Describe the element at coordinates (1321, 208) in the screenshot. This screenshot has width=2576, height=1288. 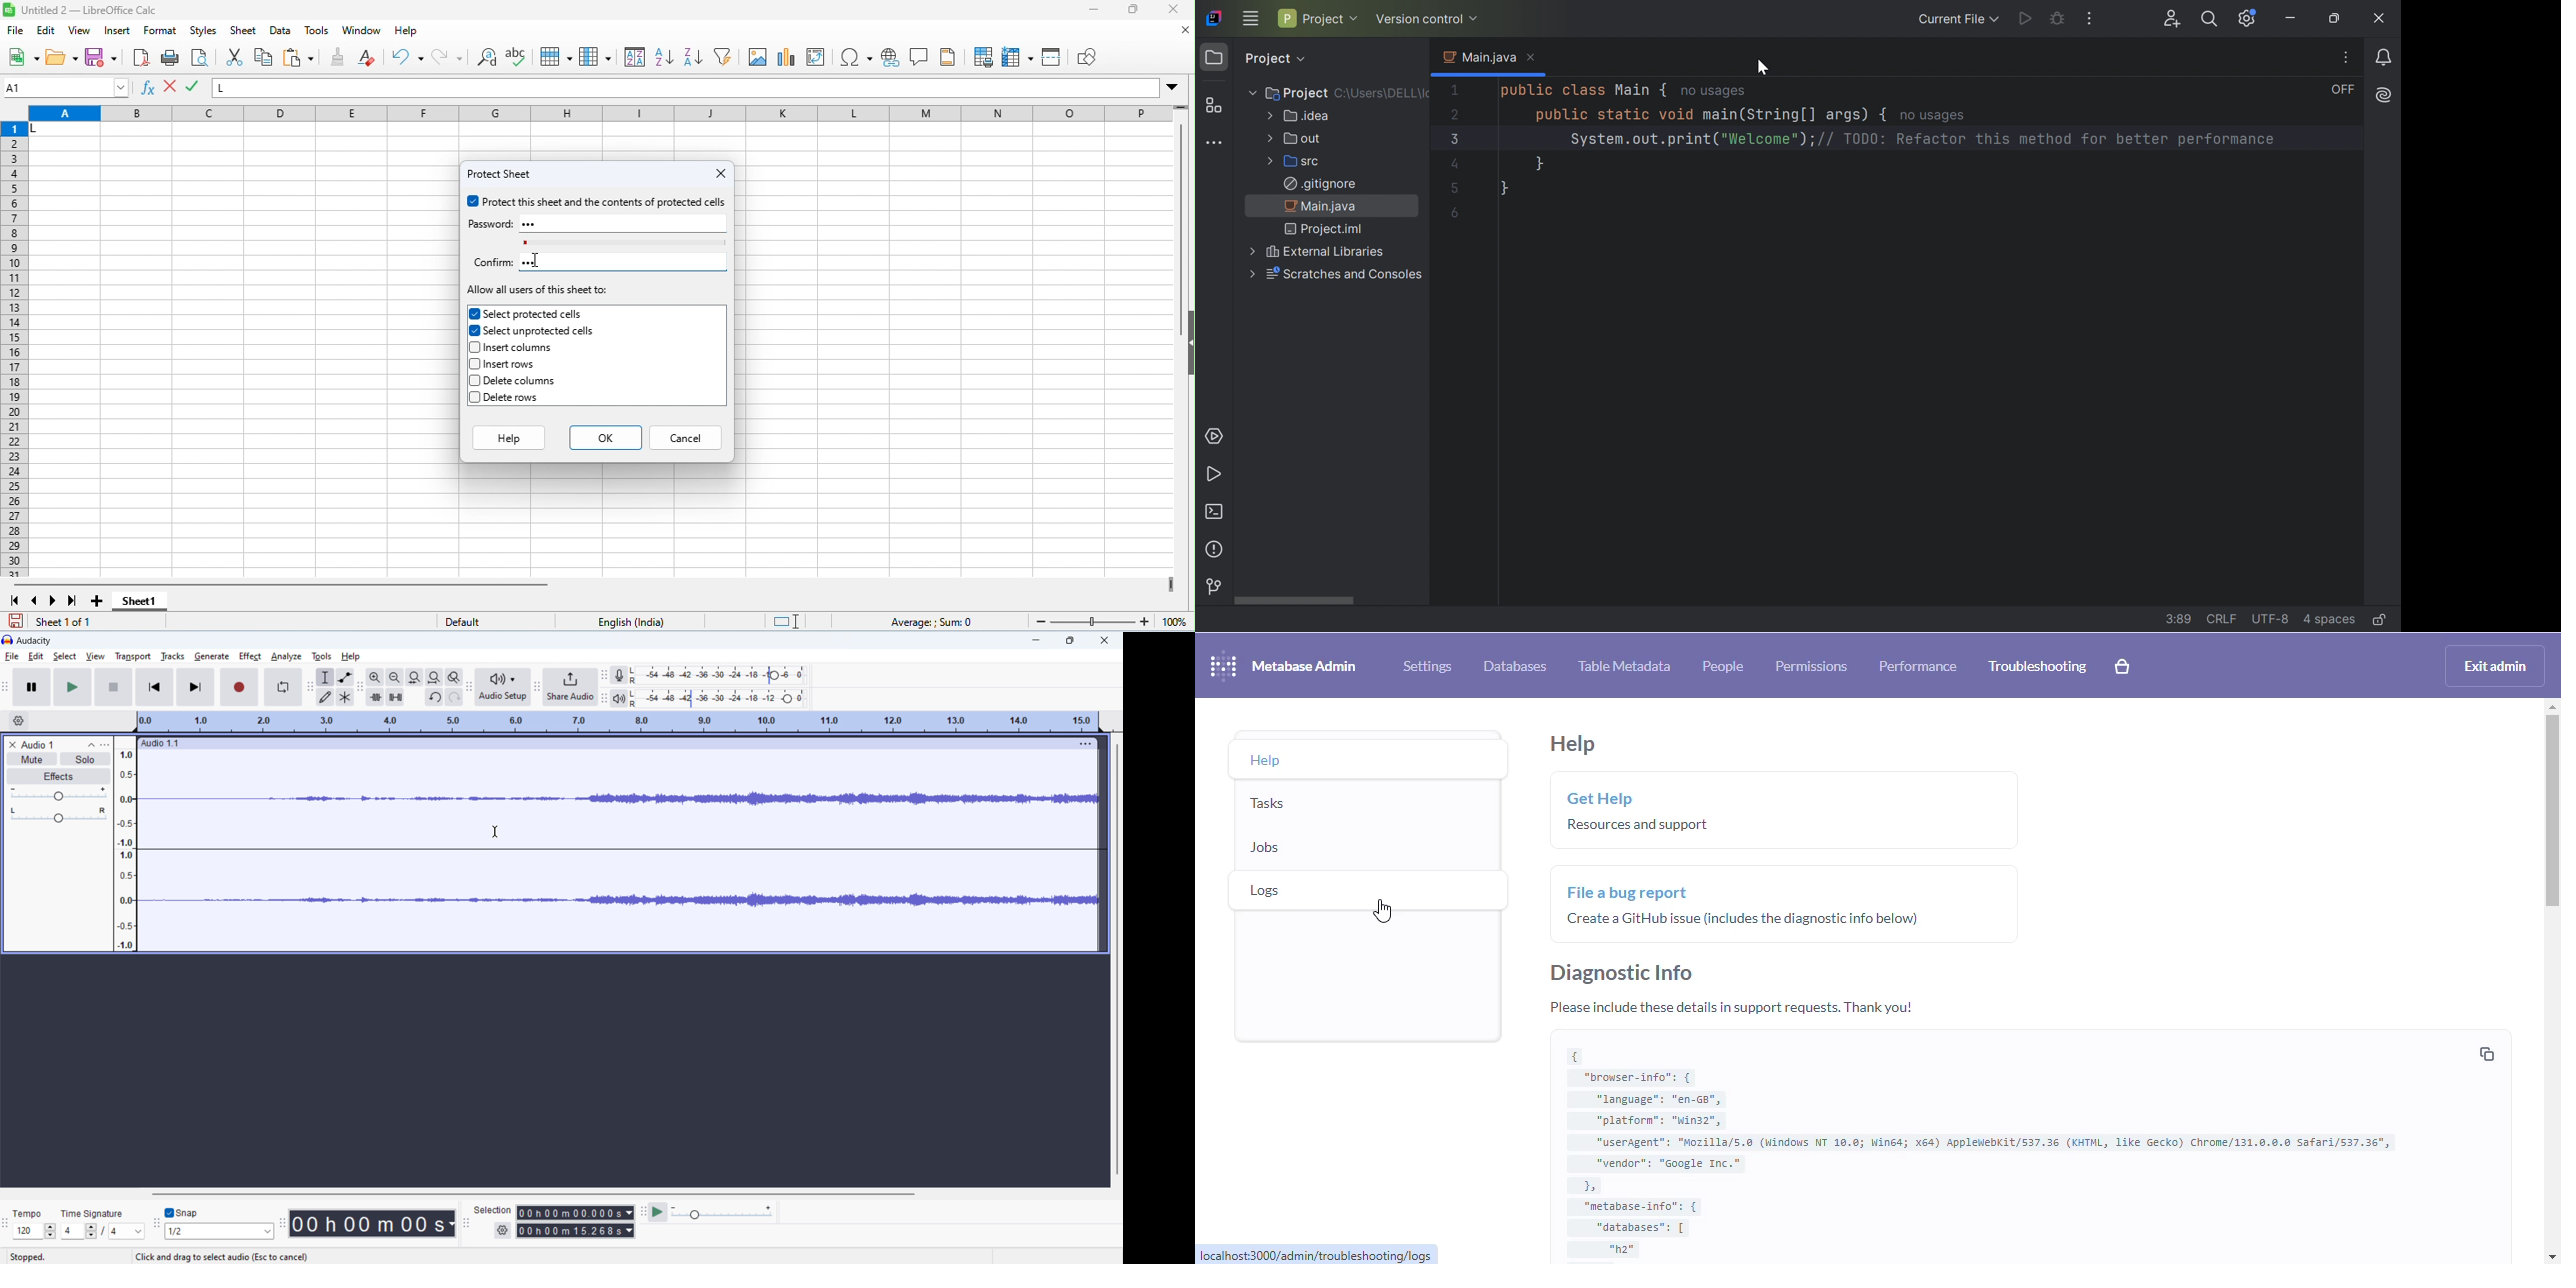
I see `Main.java` at that location.